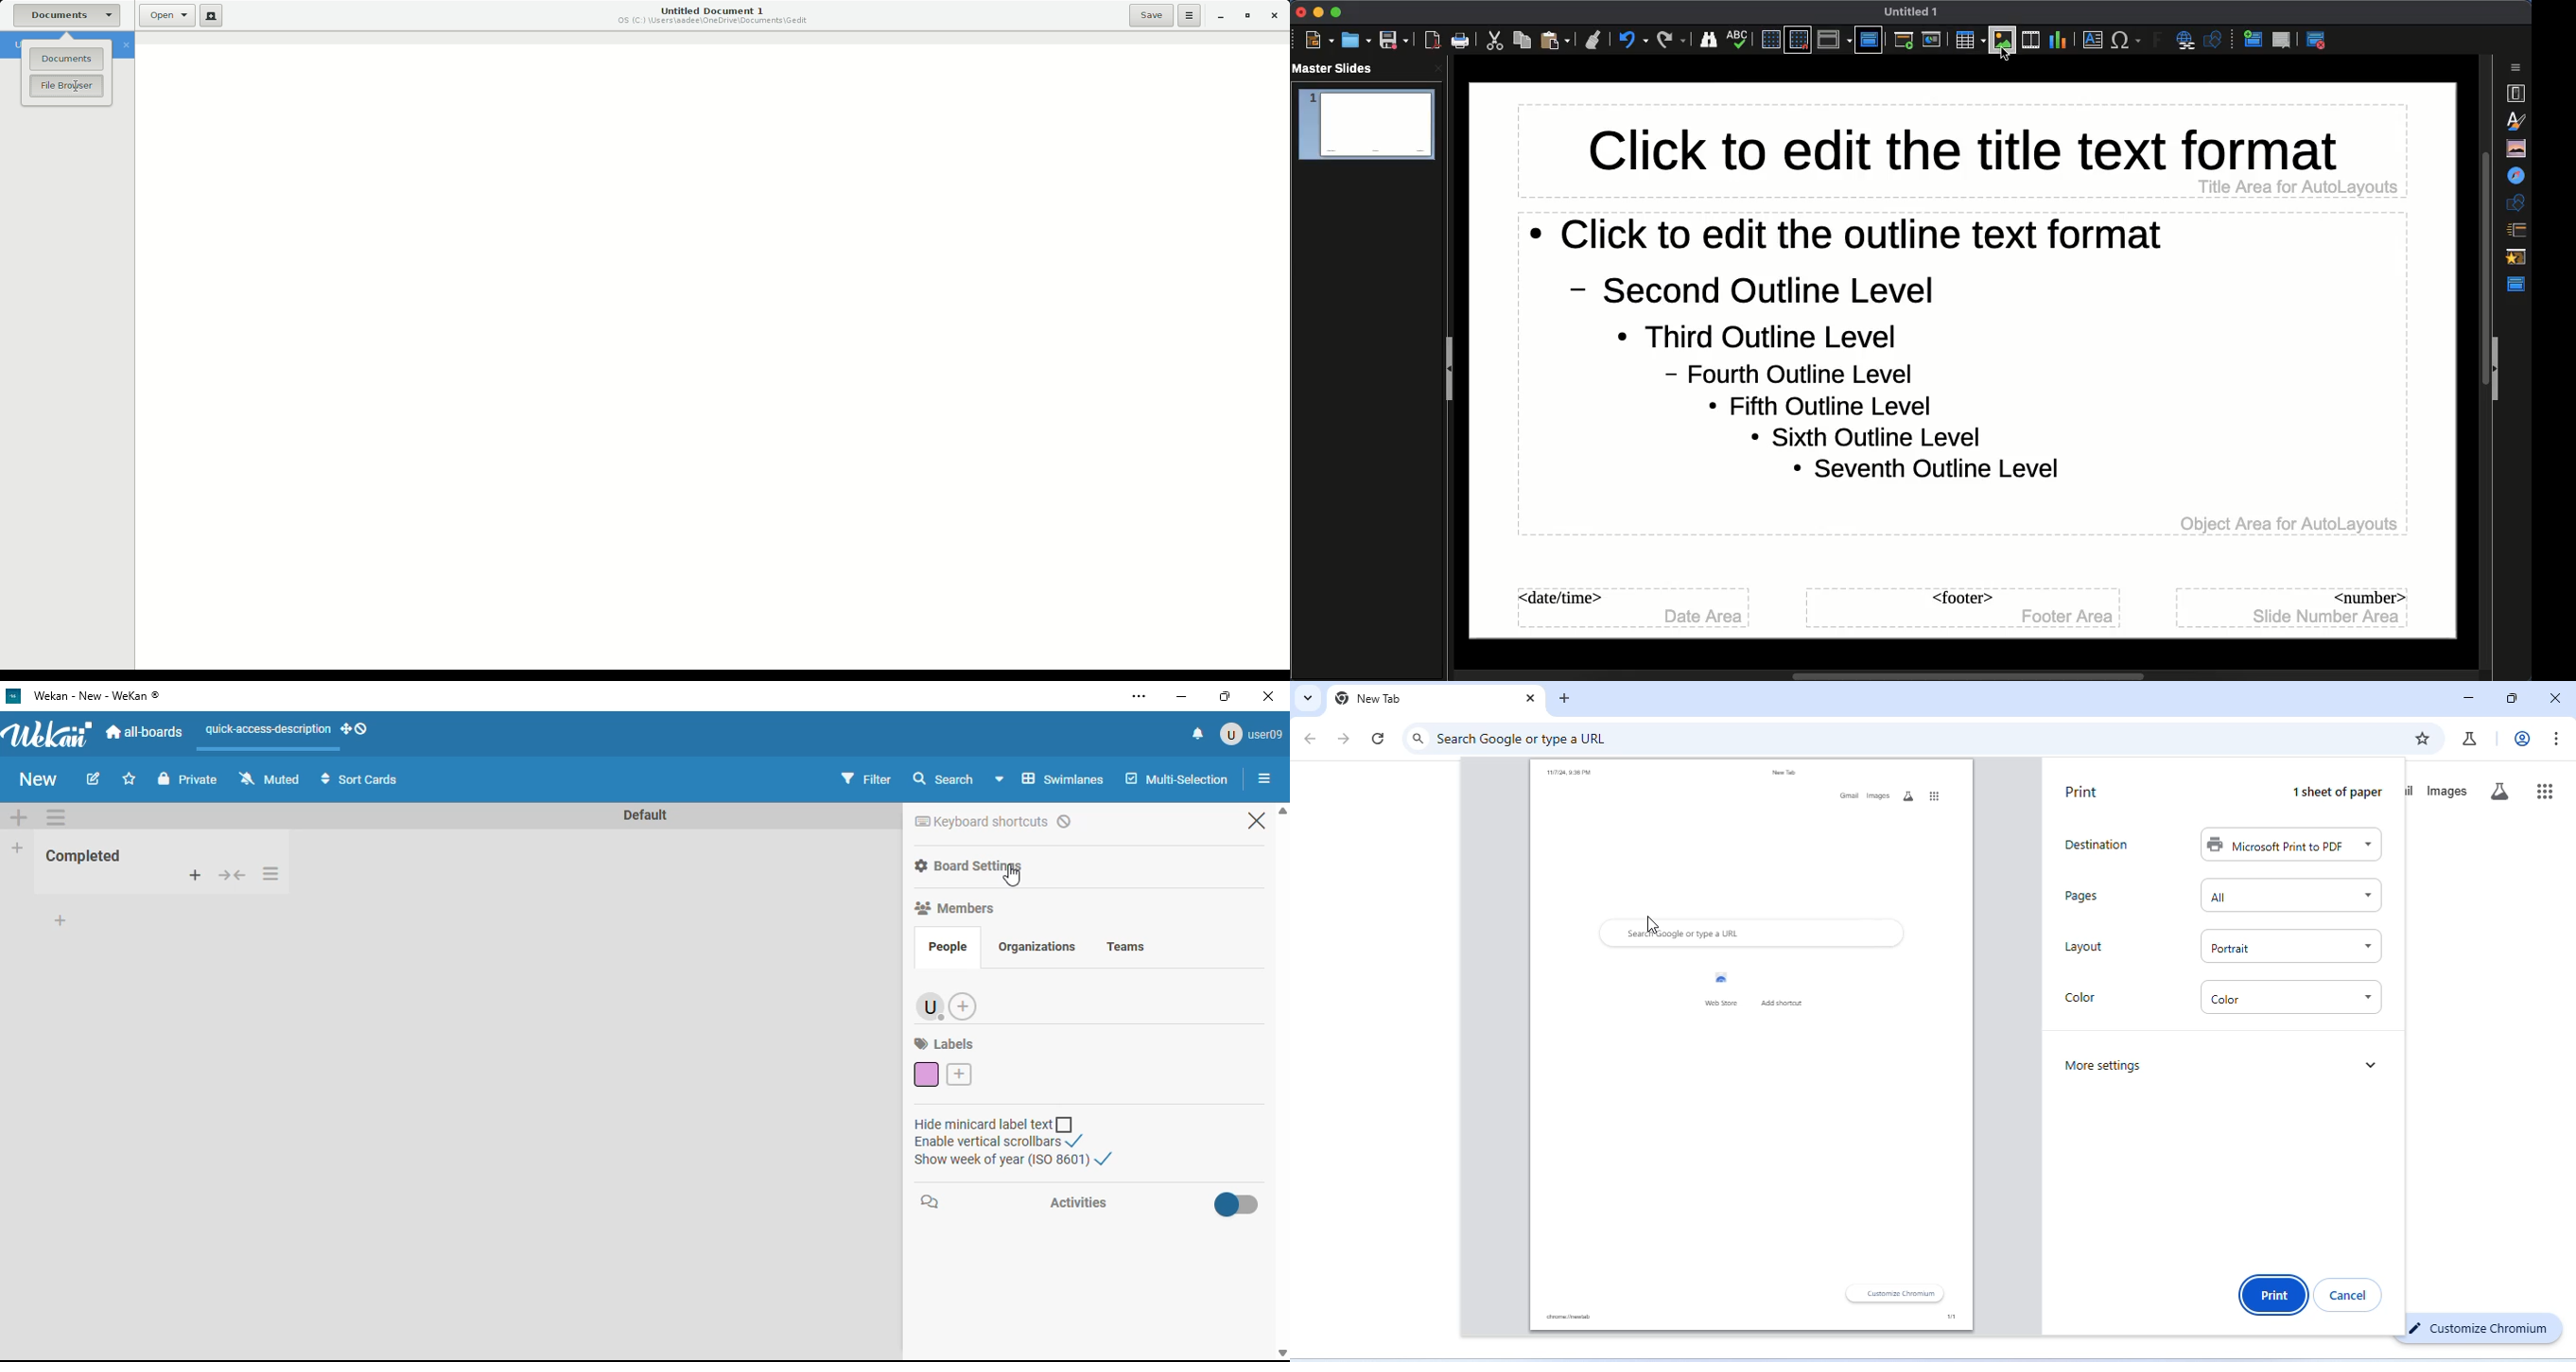  I want to click on add card to bottom of list, so click(61, 921).